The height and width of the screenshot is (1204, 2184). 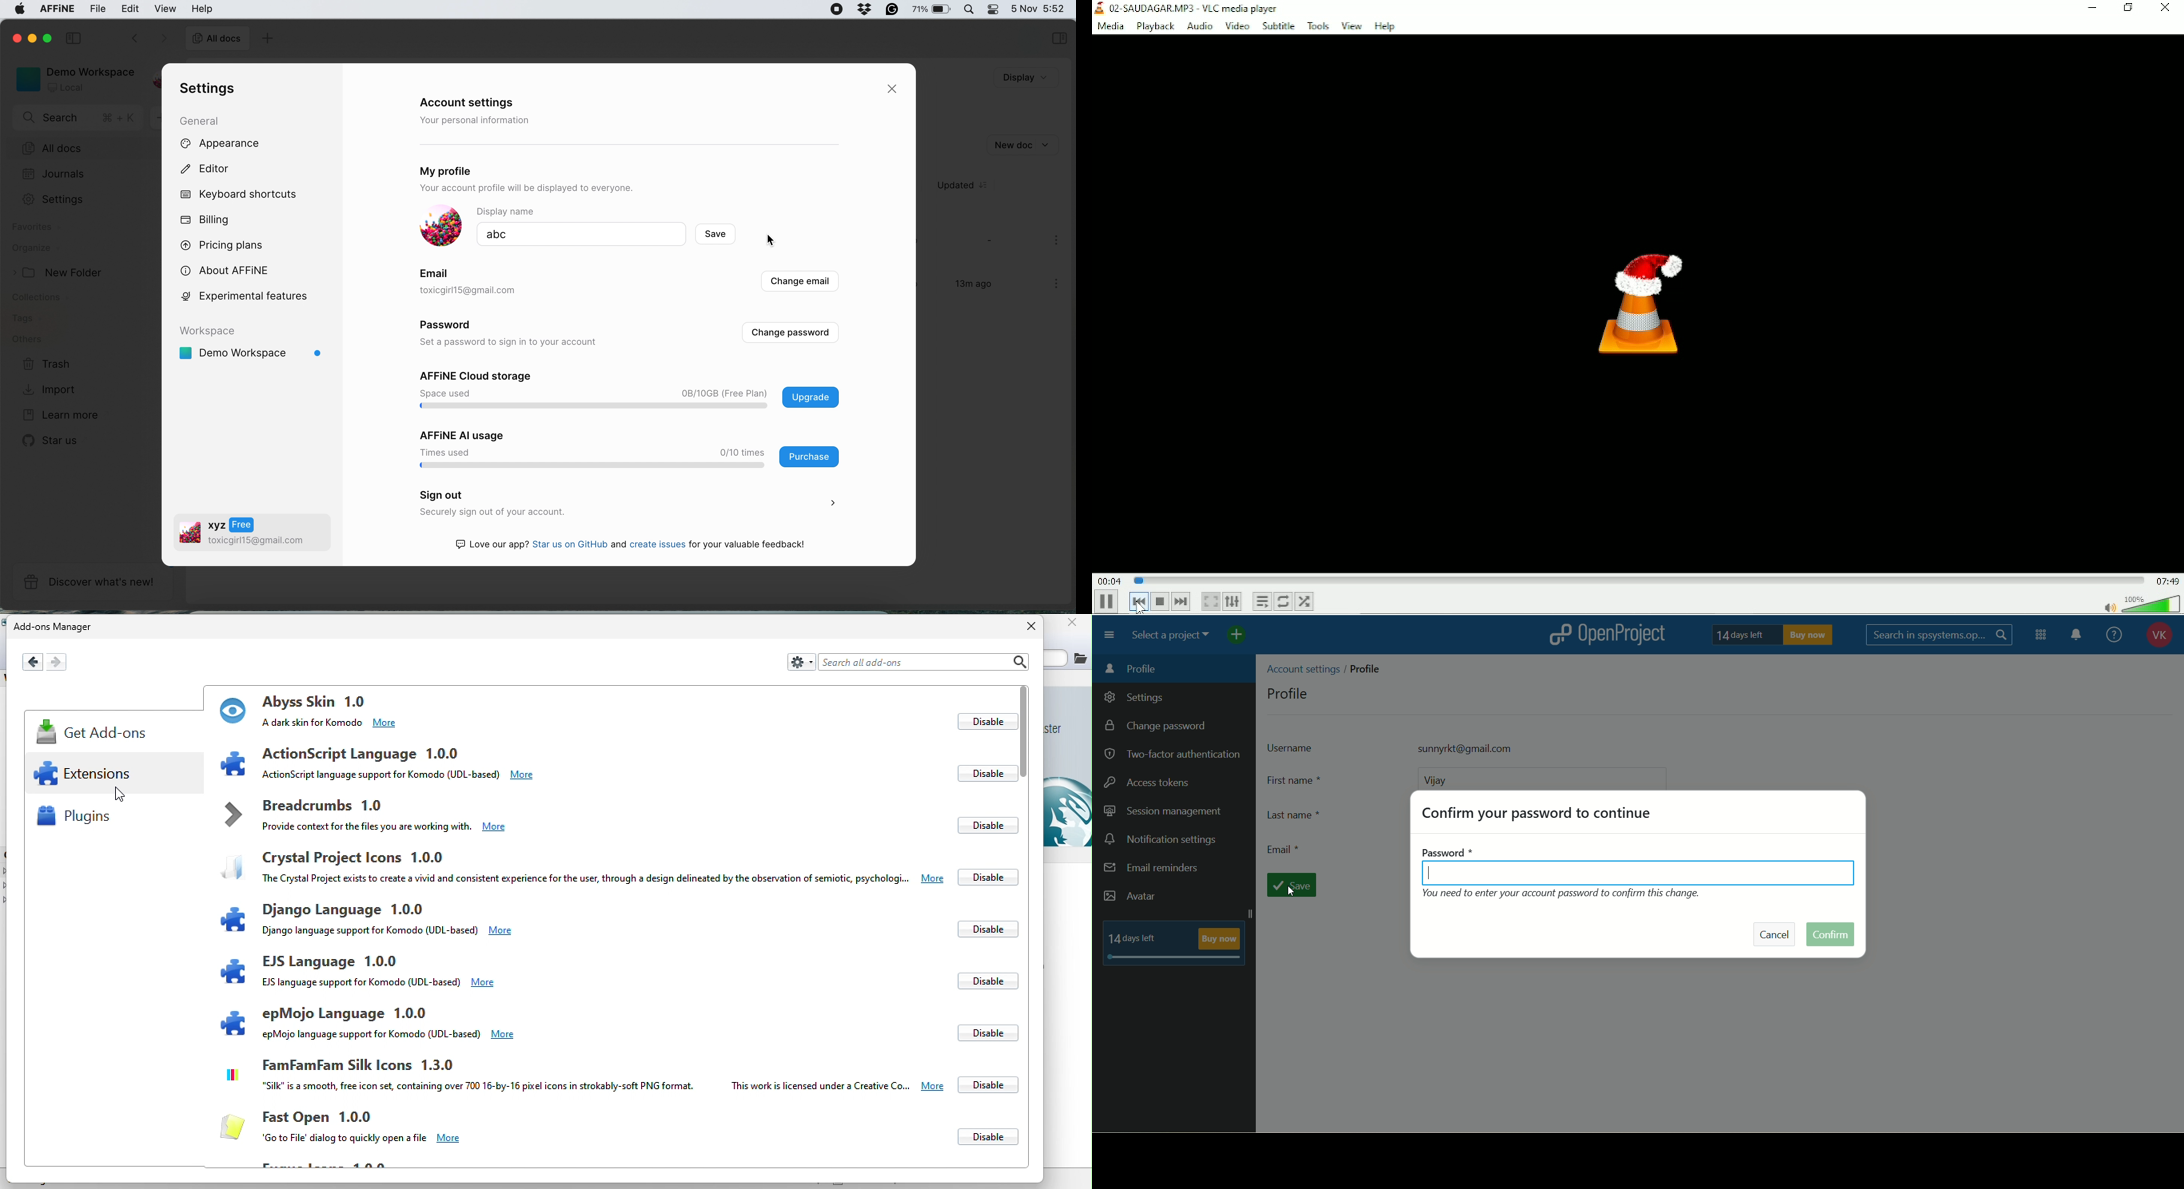 I want to click on affine ai usage, so click(x=625, y=449).